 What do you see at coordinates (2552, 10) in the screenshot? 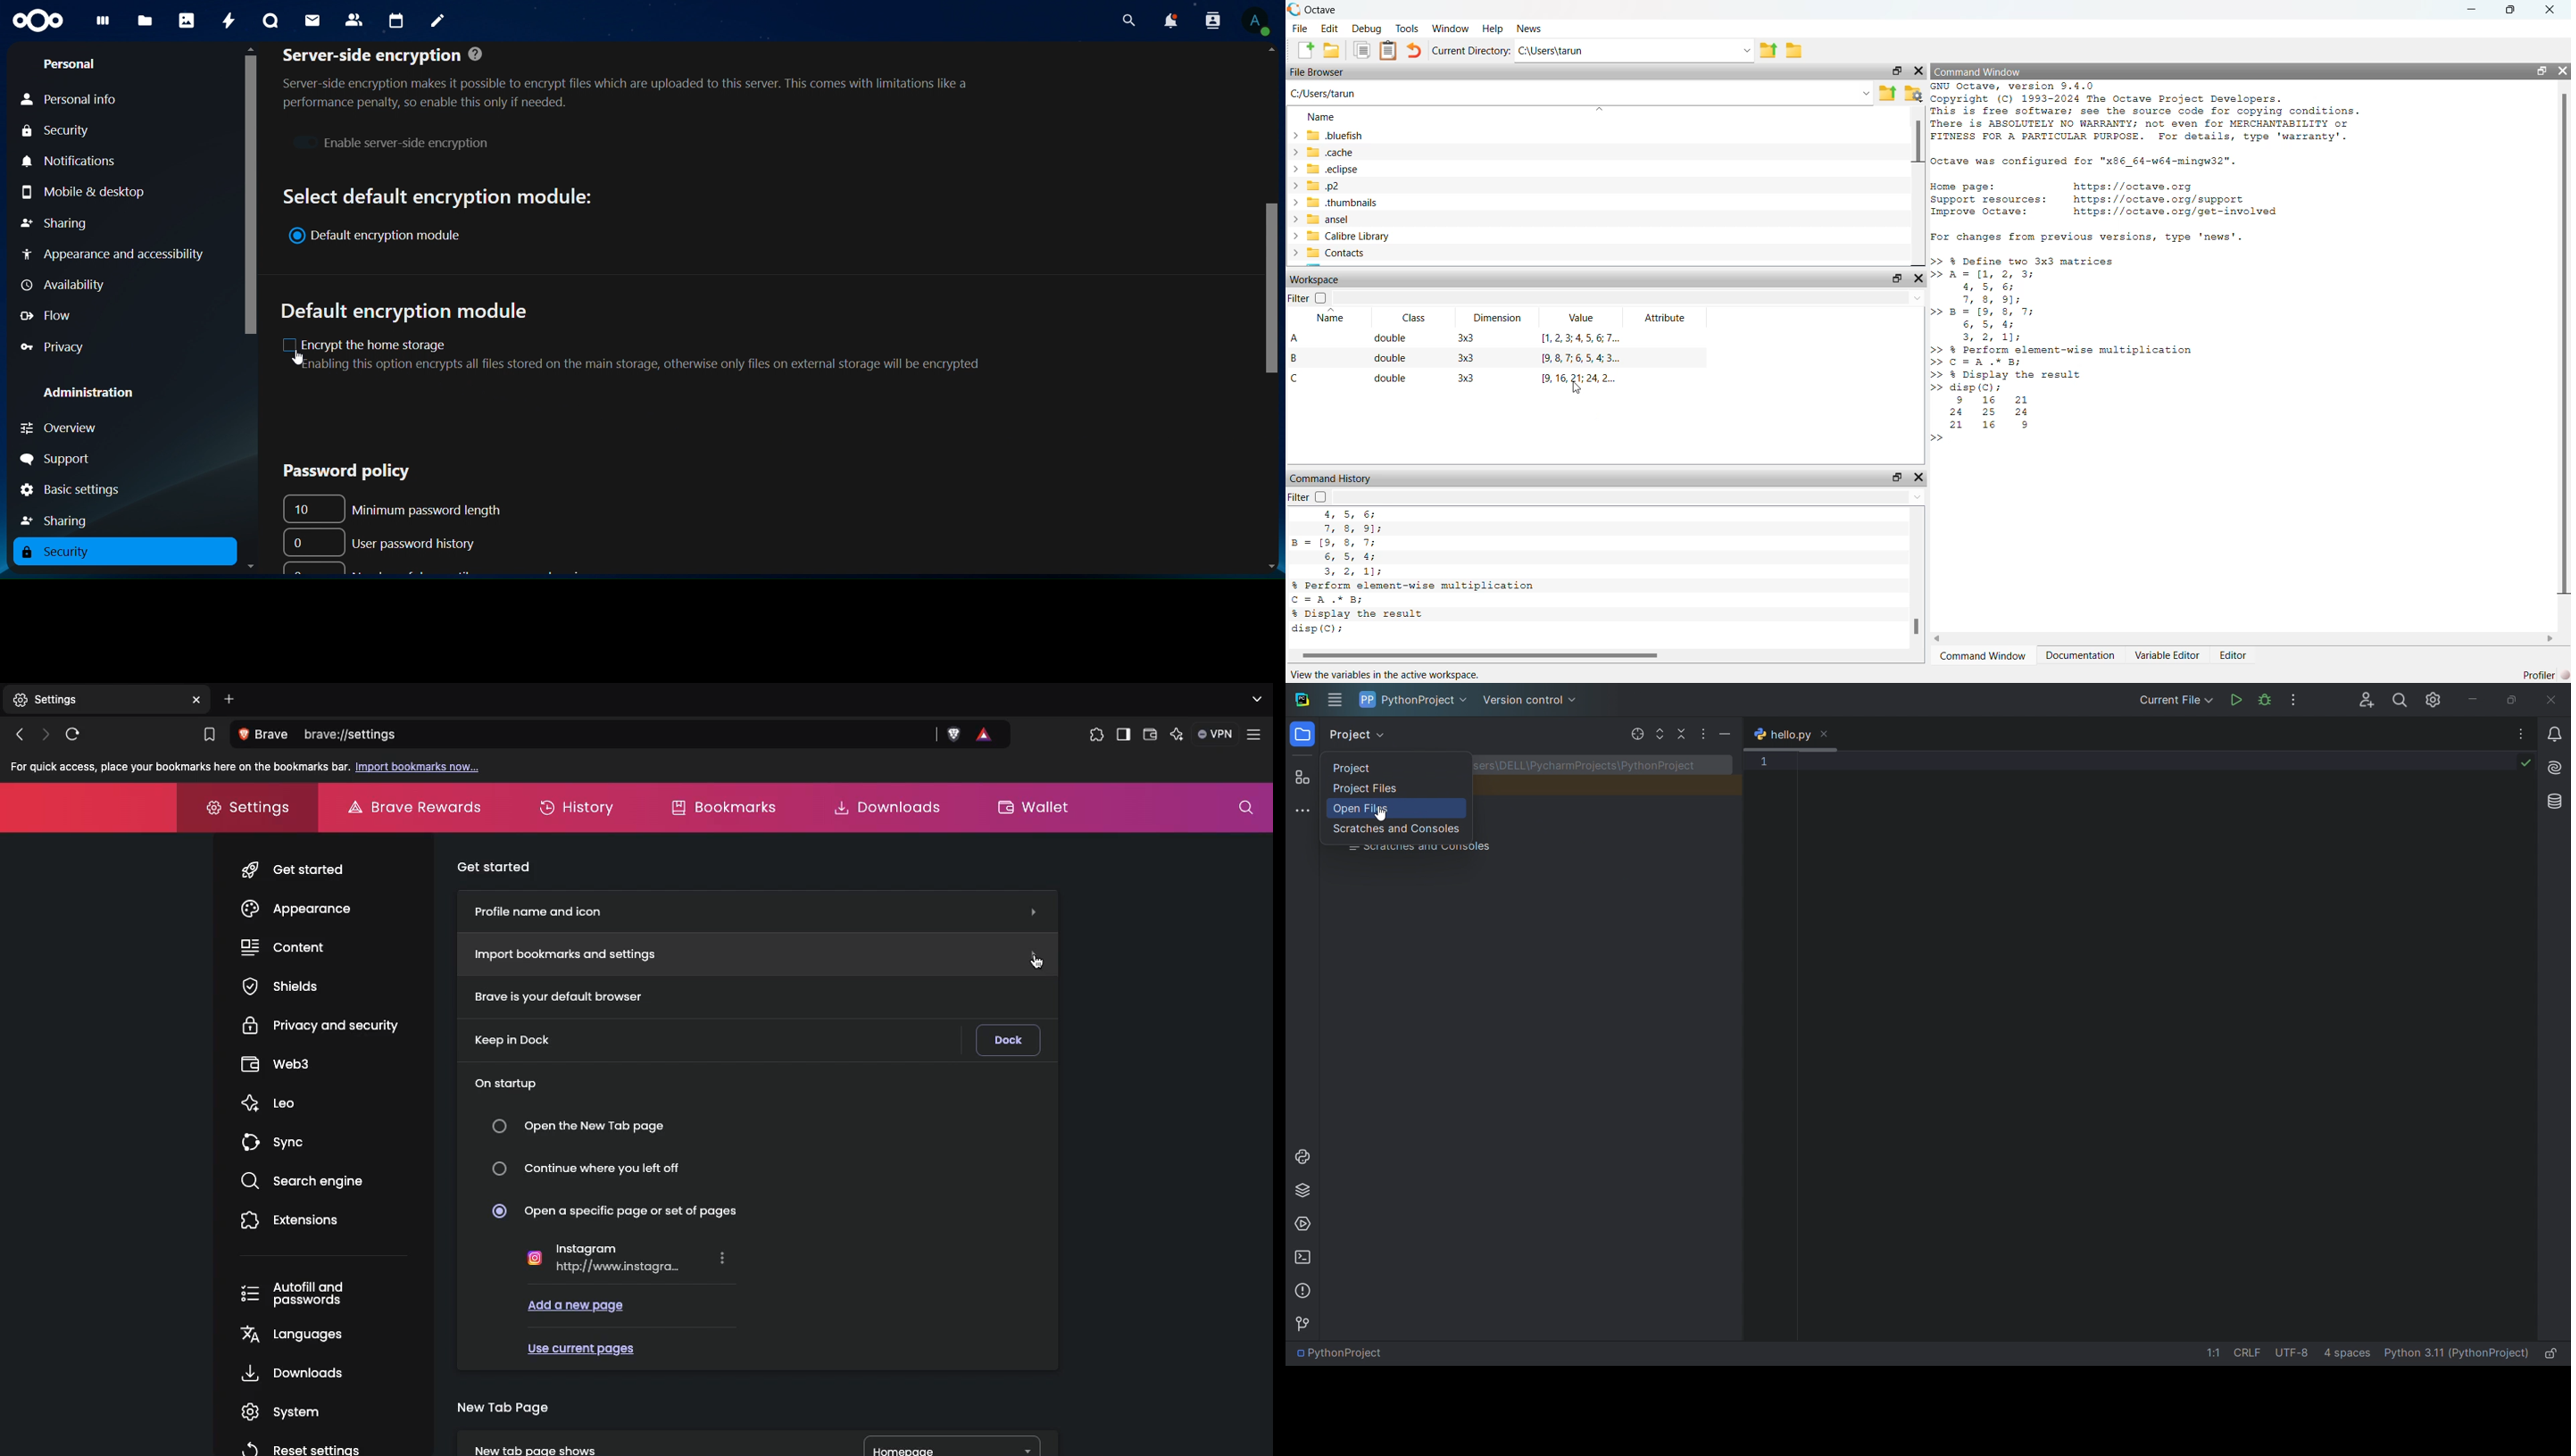
I see `Close` at bounding box center [2552, 10].